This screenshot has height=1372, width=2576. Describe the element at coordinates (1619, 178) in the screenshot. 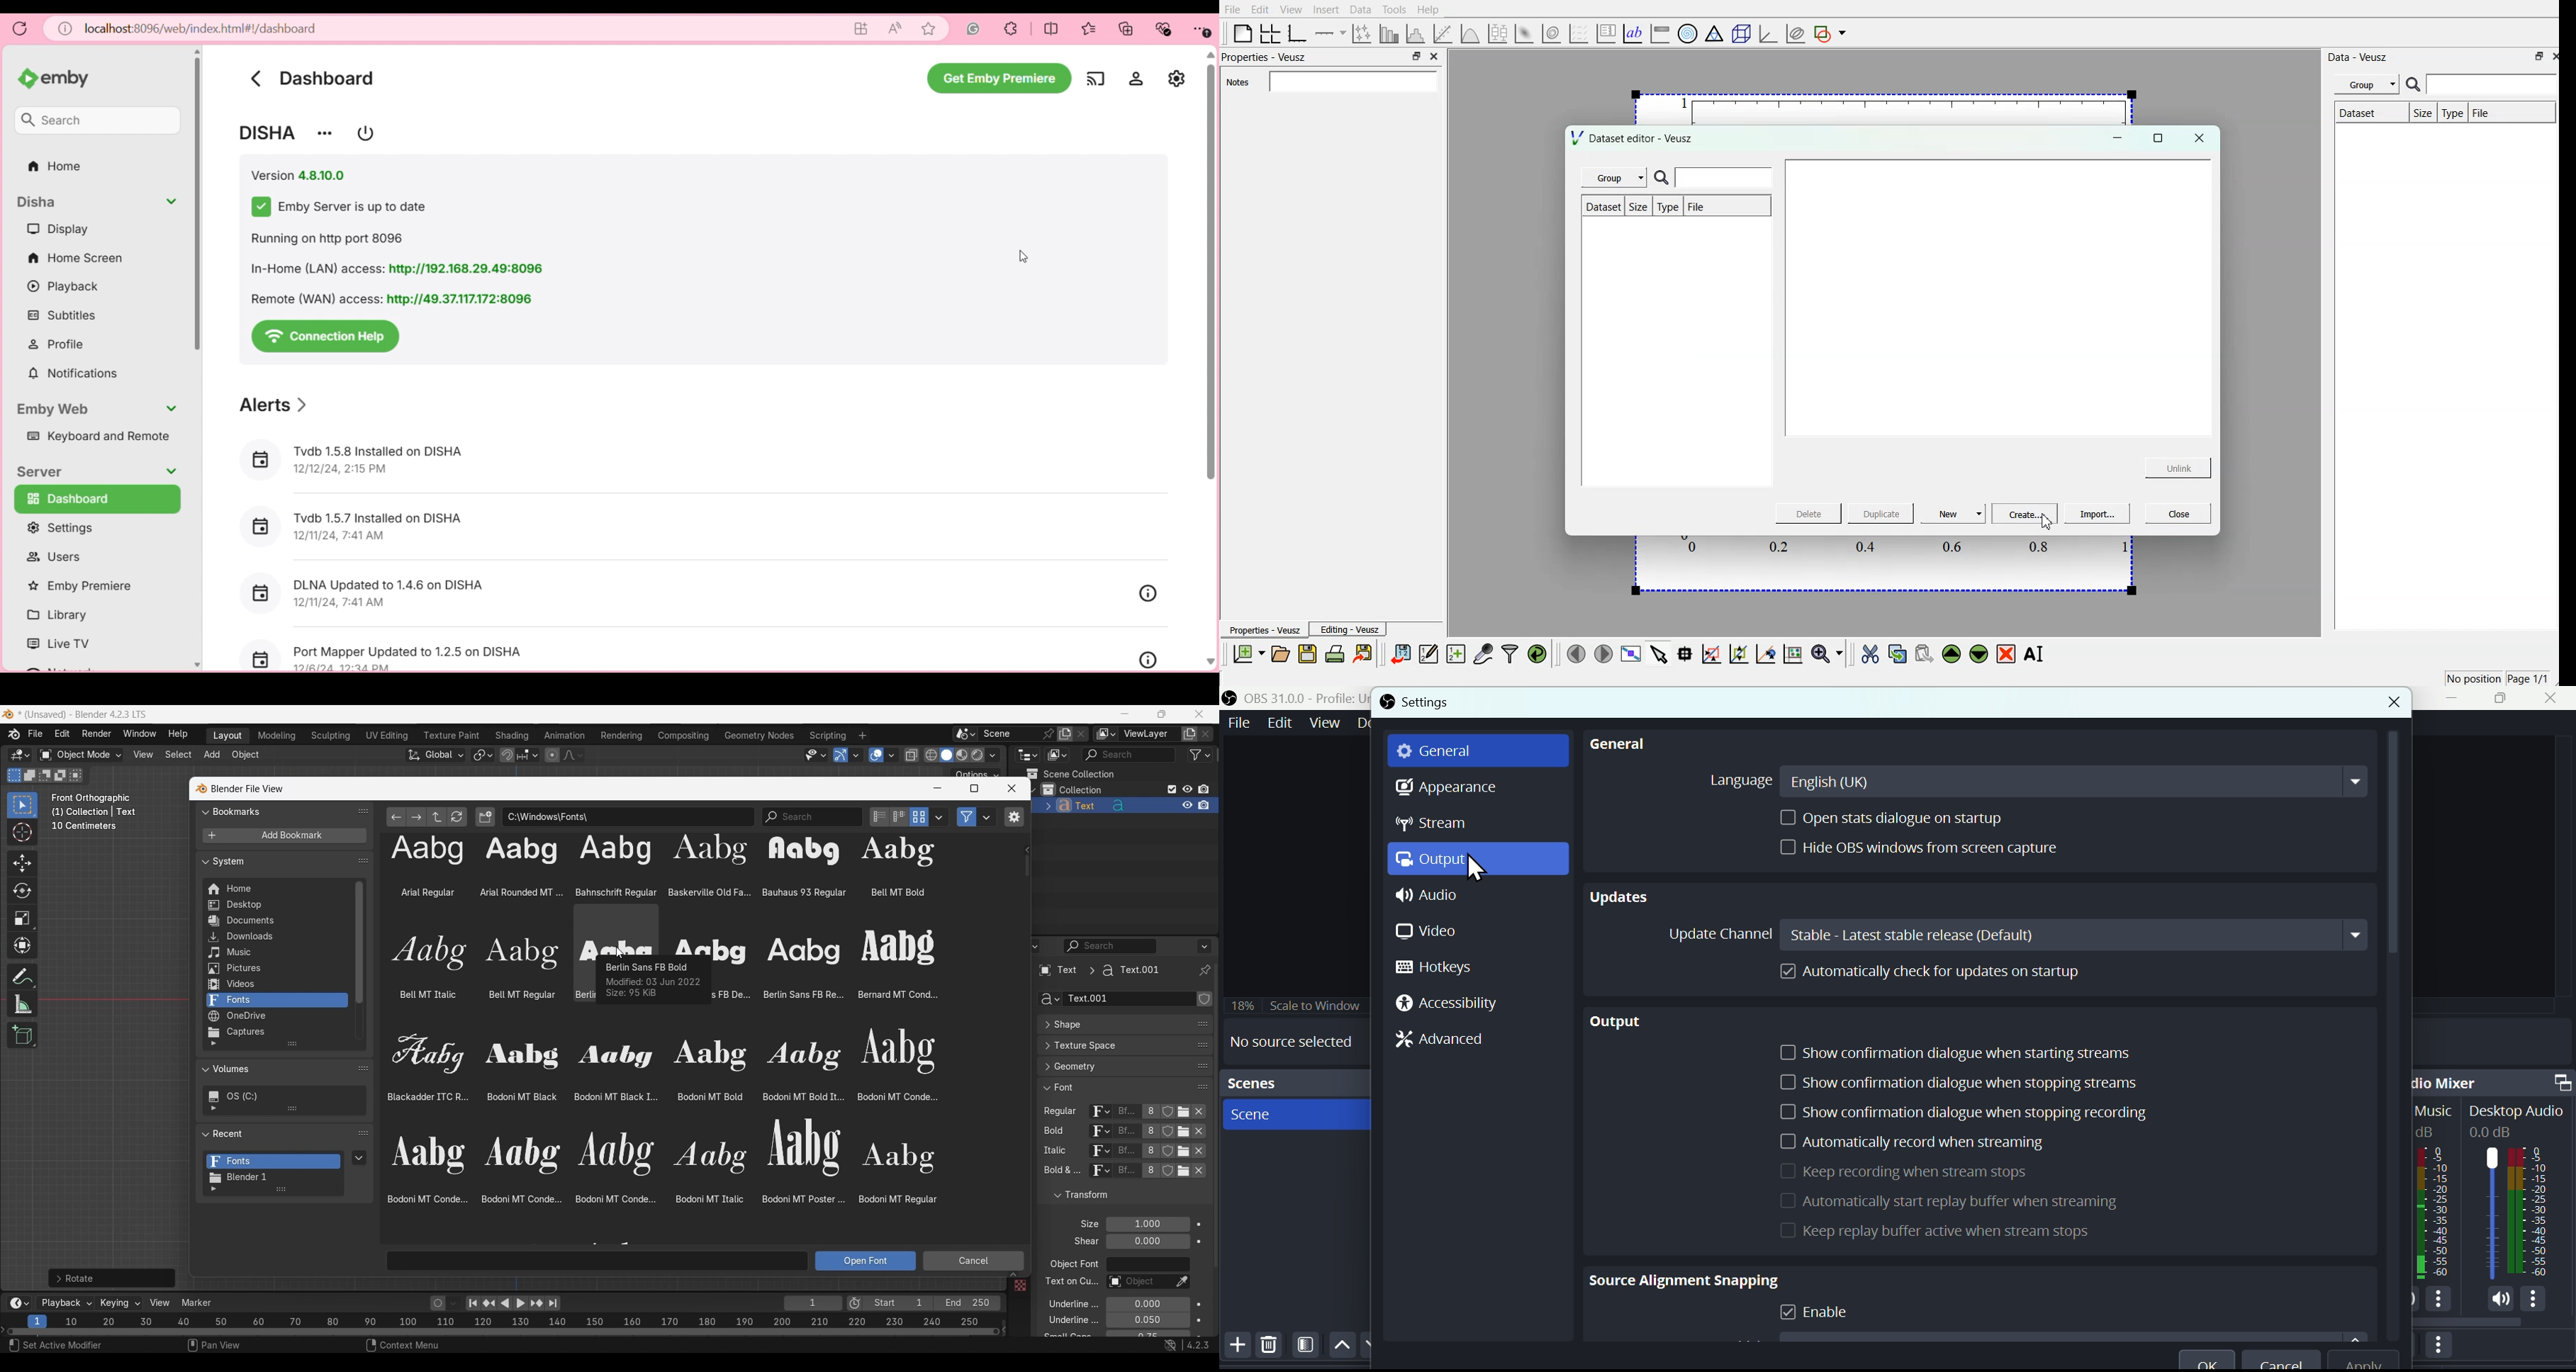

I see `Group` at that location.